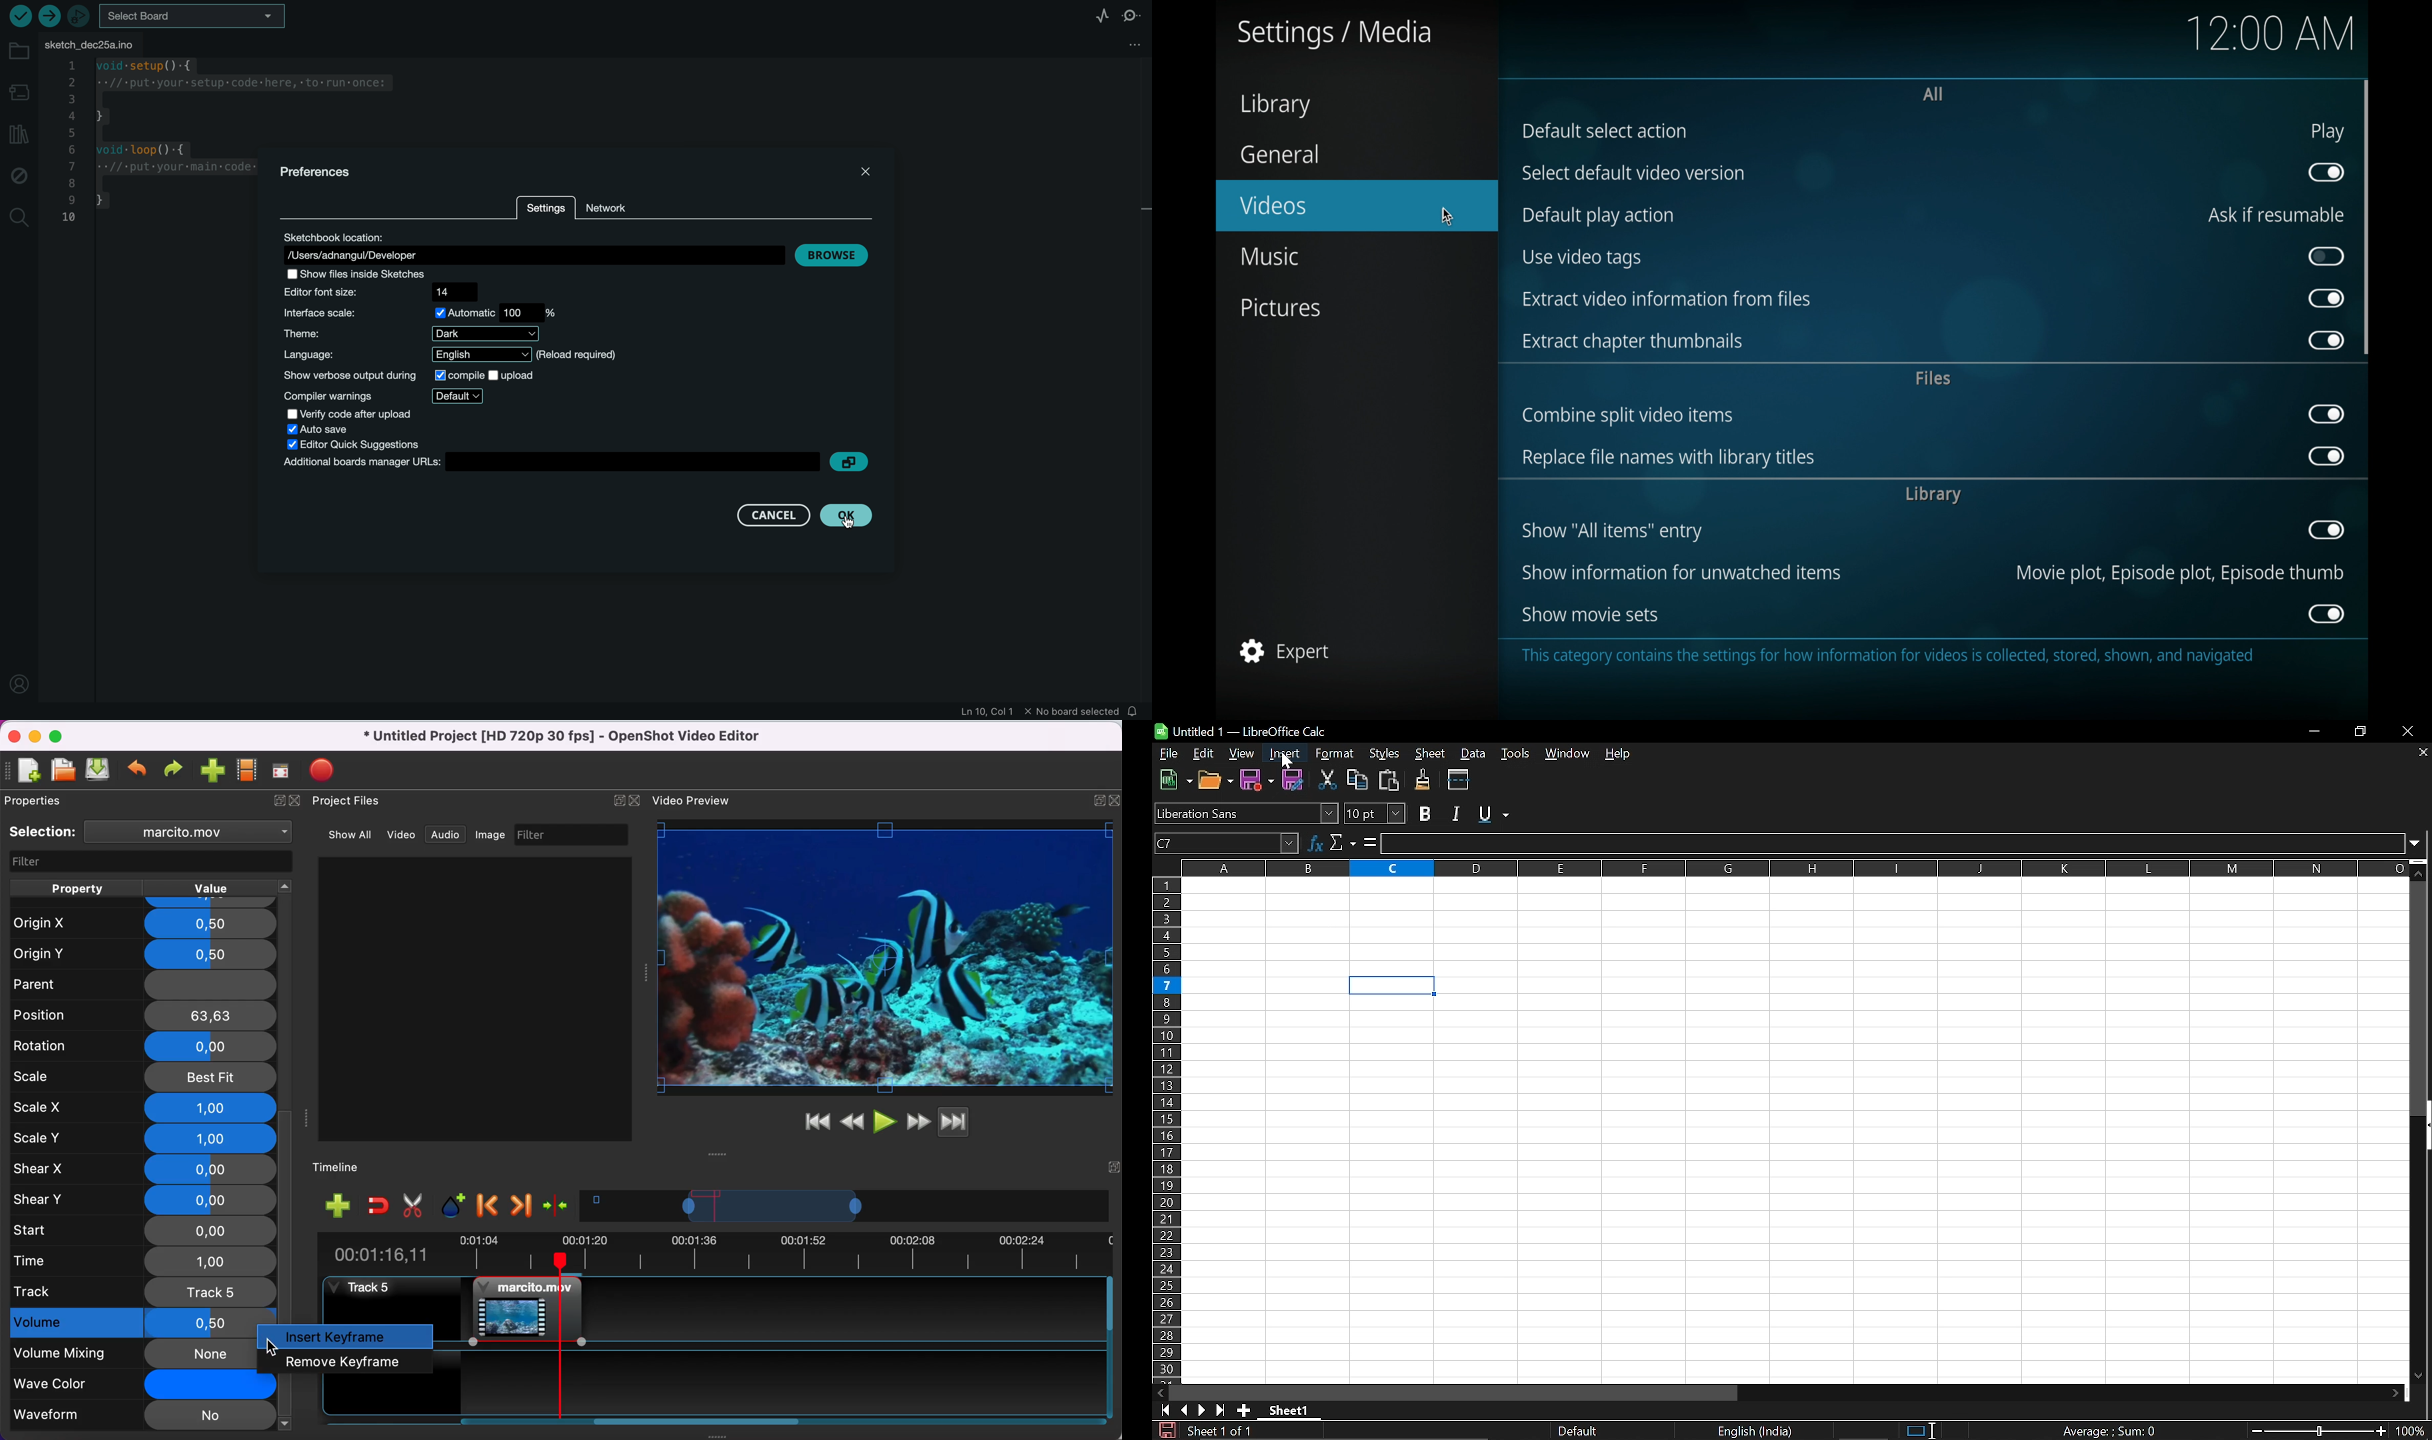  Describe the element at coordinates (2360, 733) in the screenshot. I see `Restore down` at that location.